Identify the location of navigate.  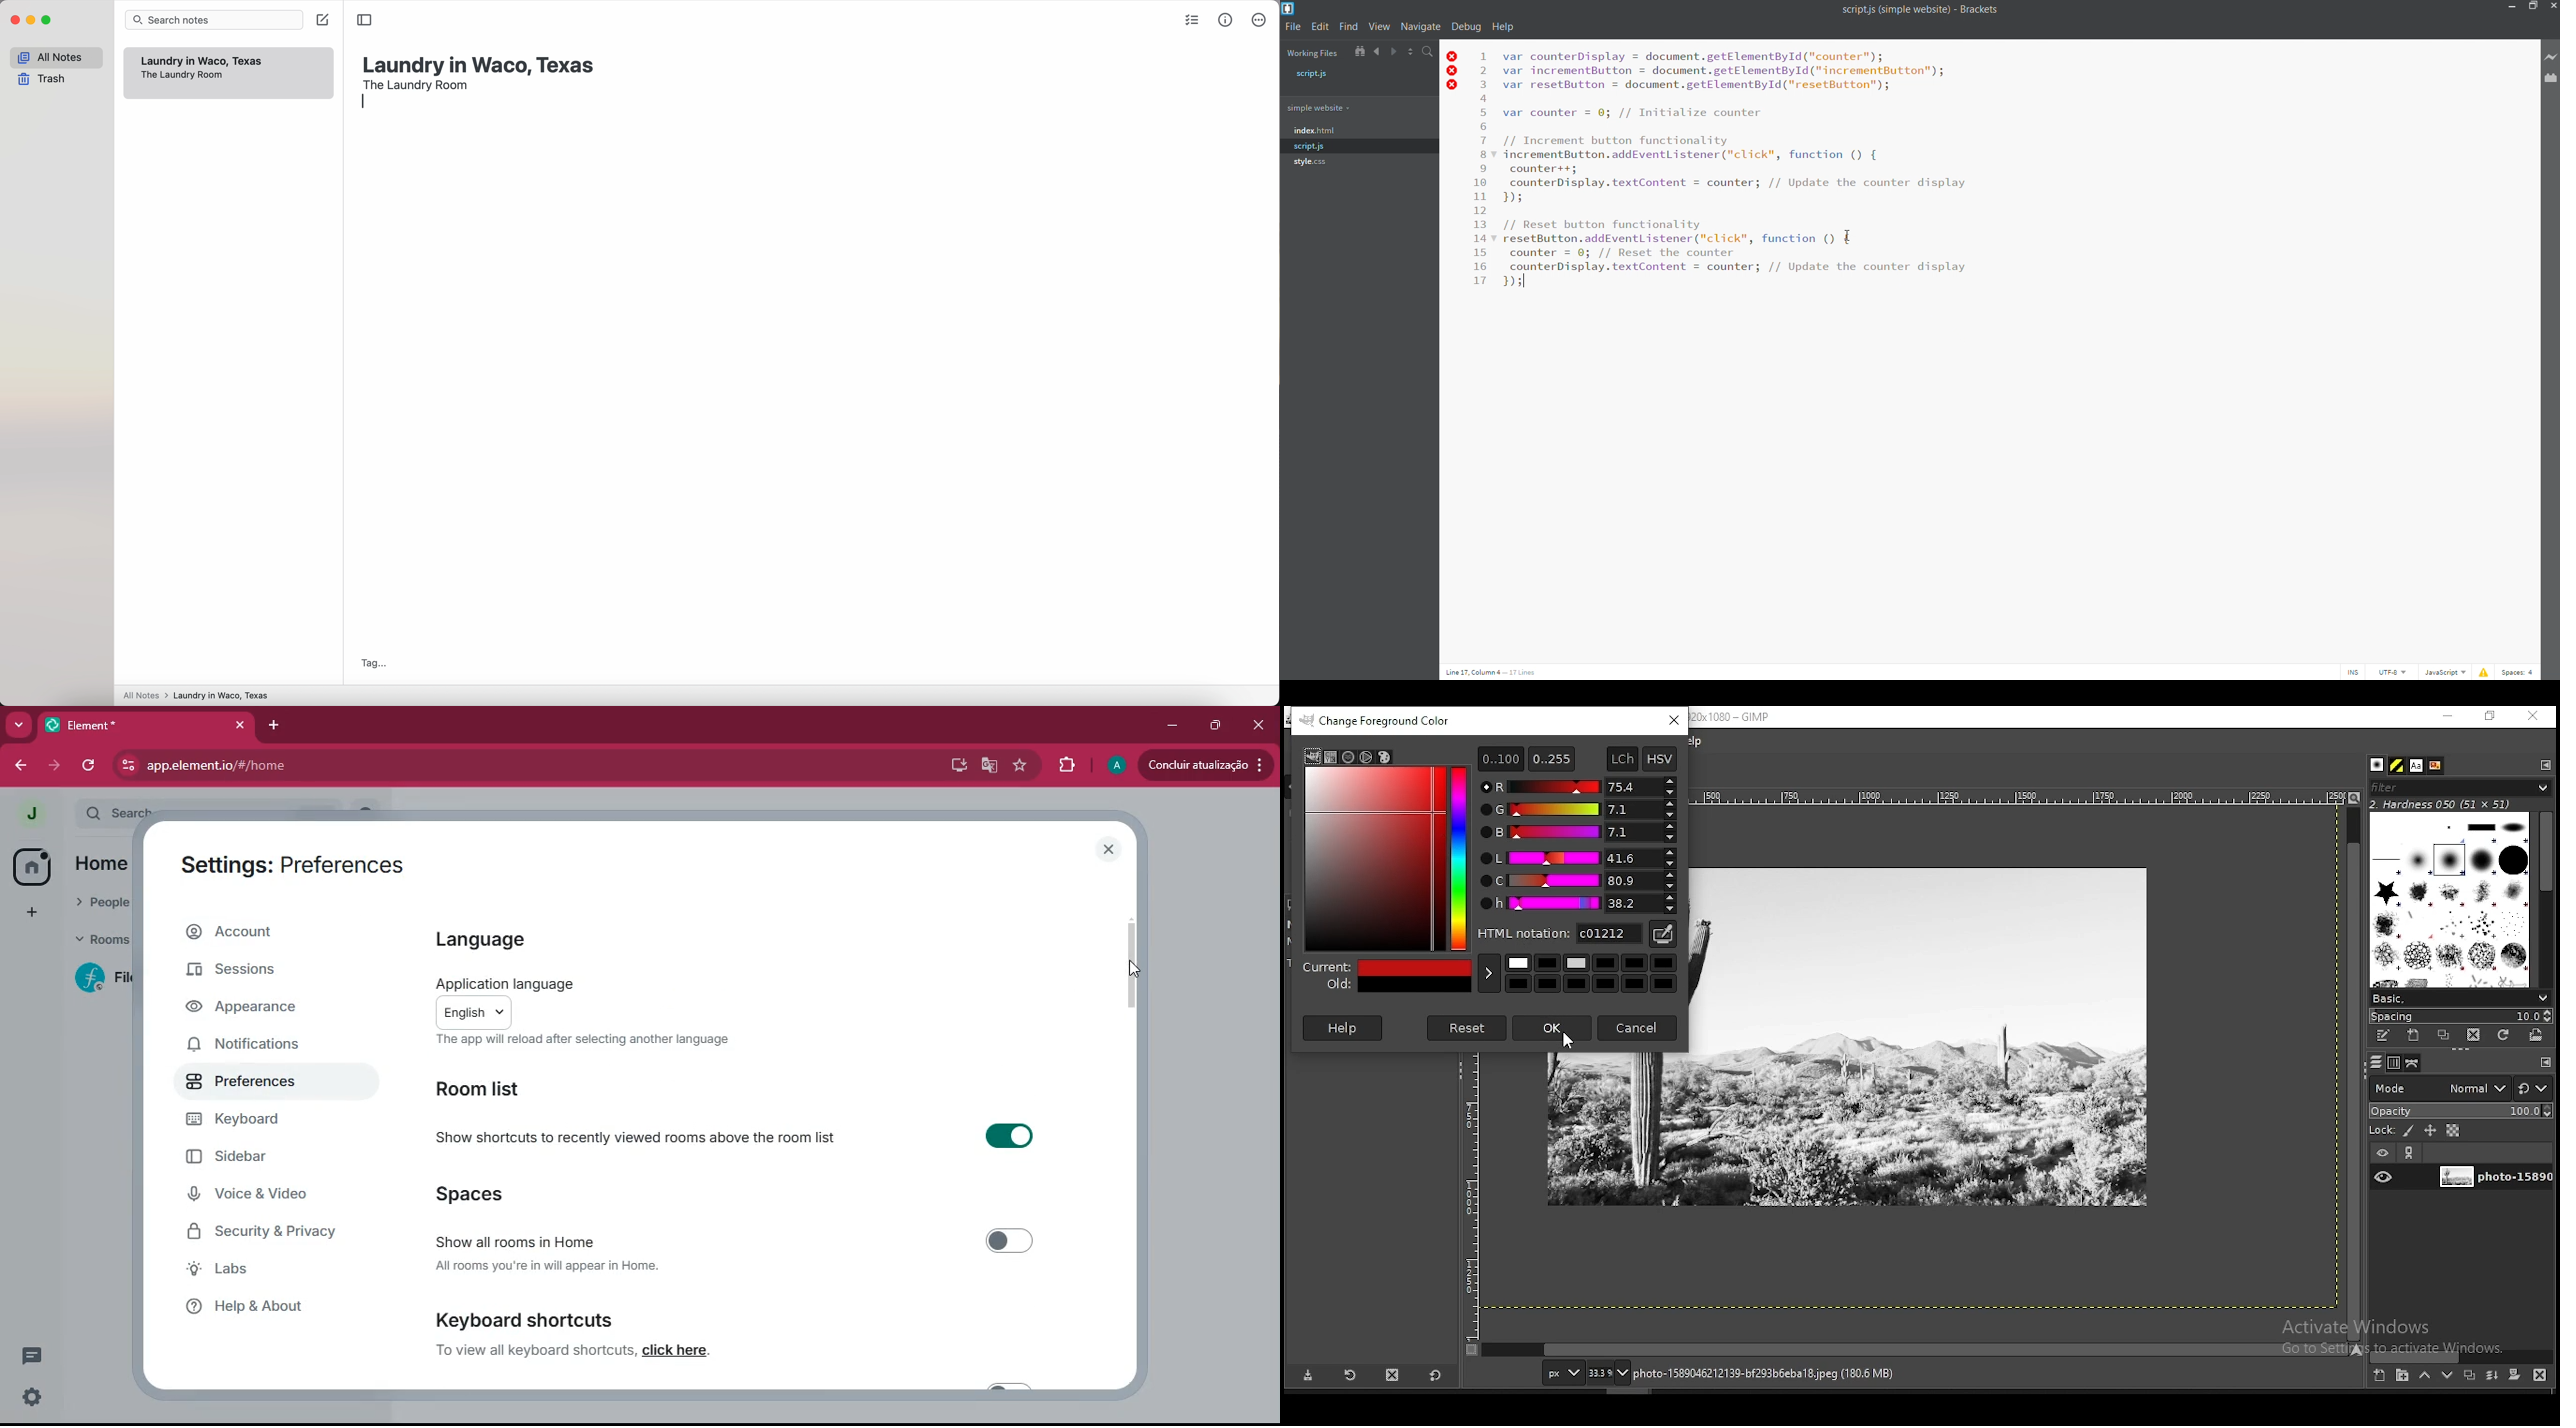
(1419, 27).